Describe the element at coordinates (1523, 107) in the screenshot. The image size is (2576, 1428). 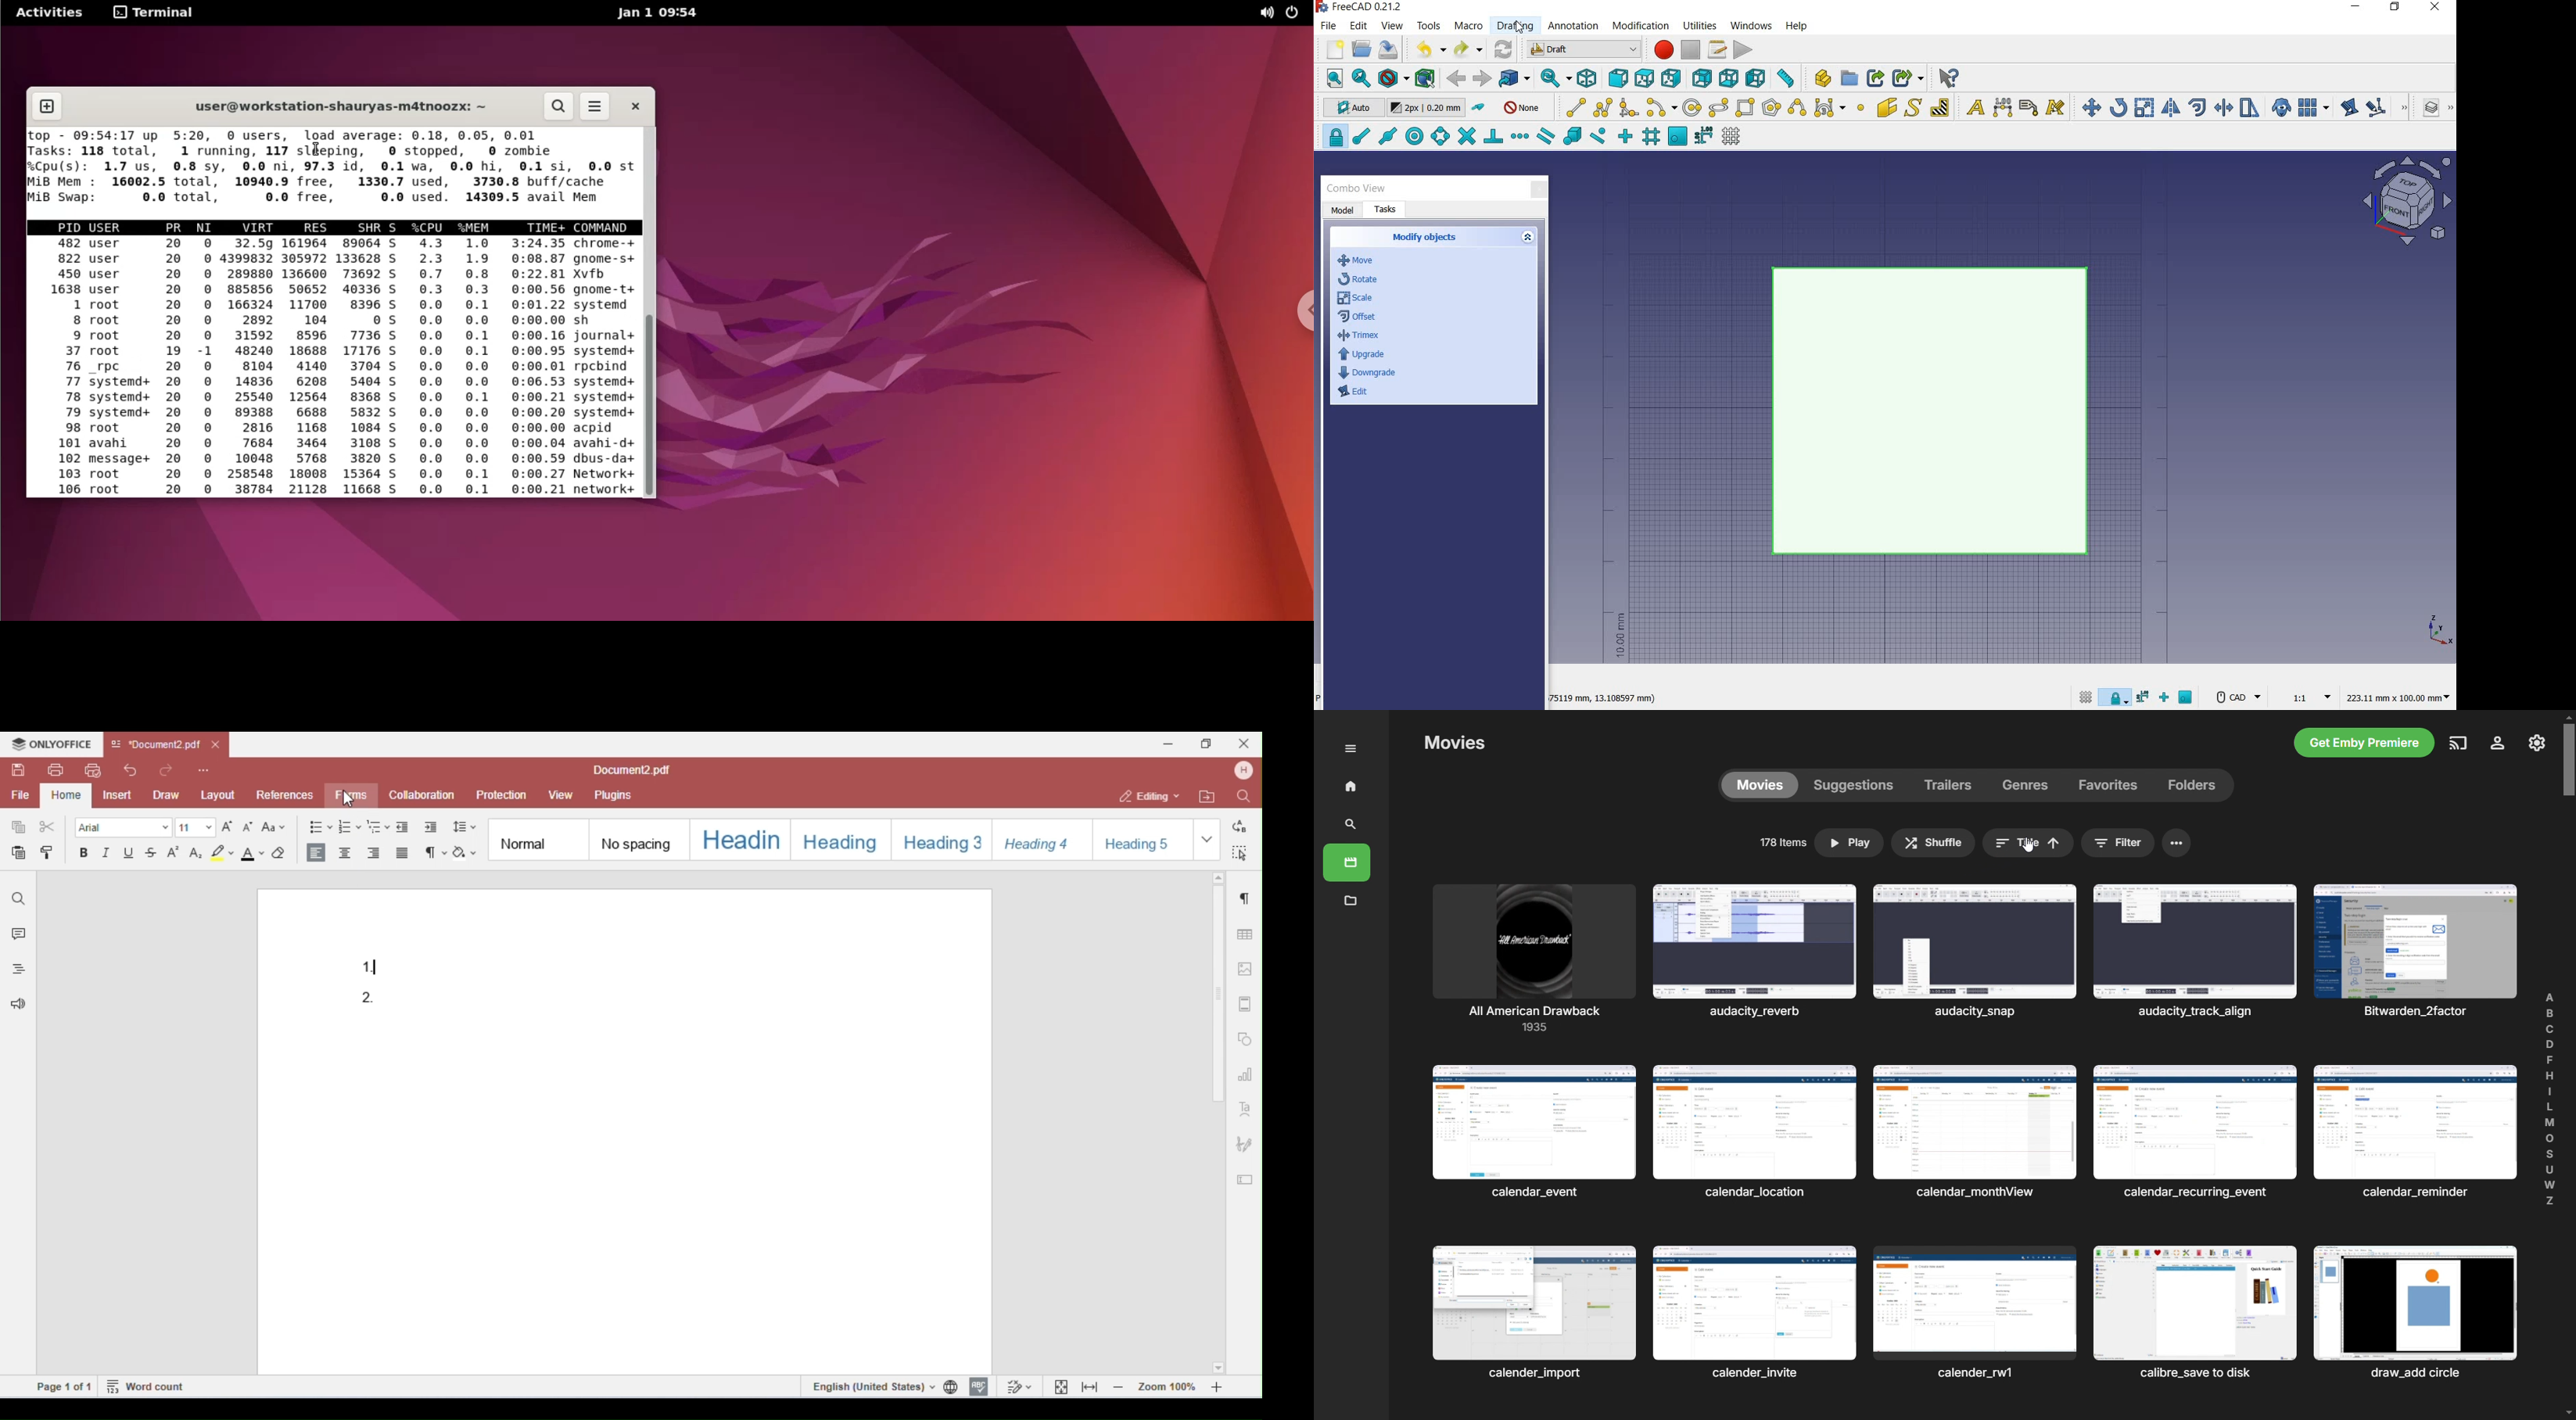
I see `none` at that location.